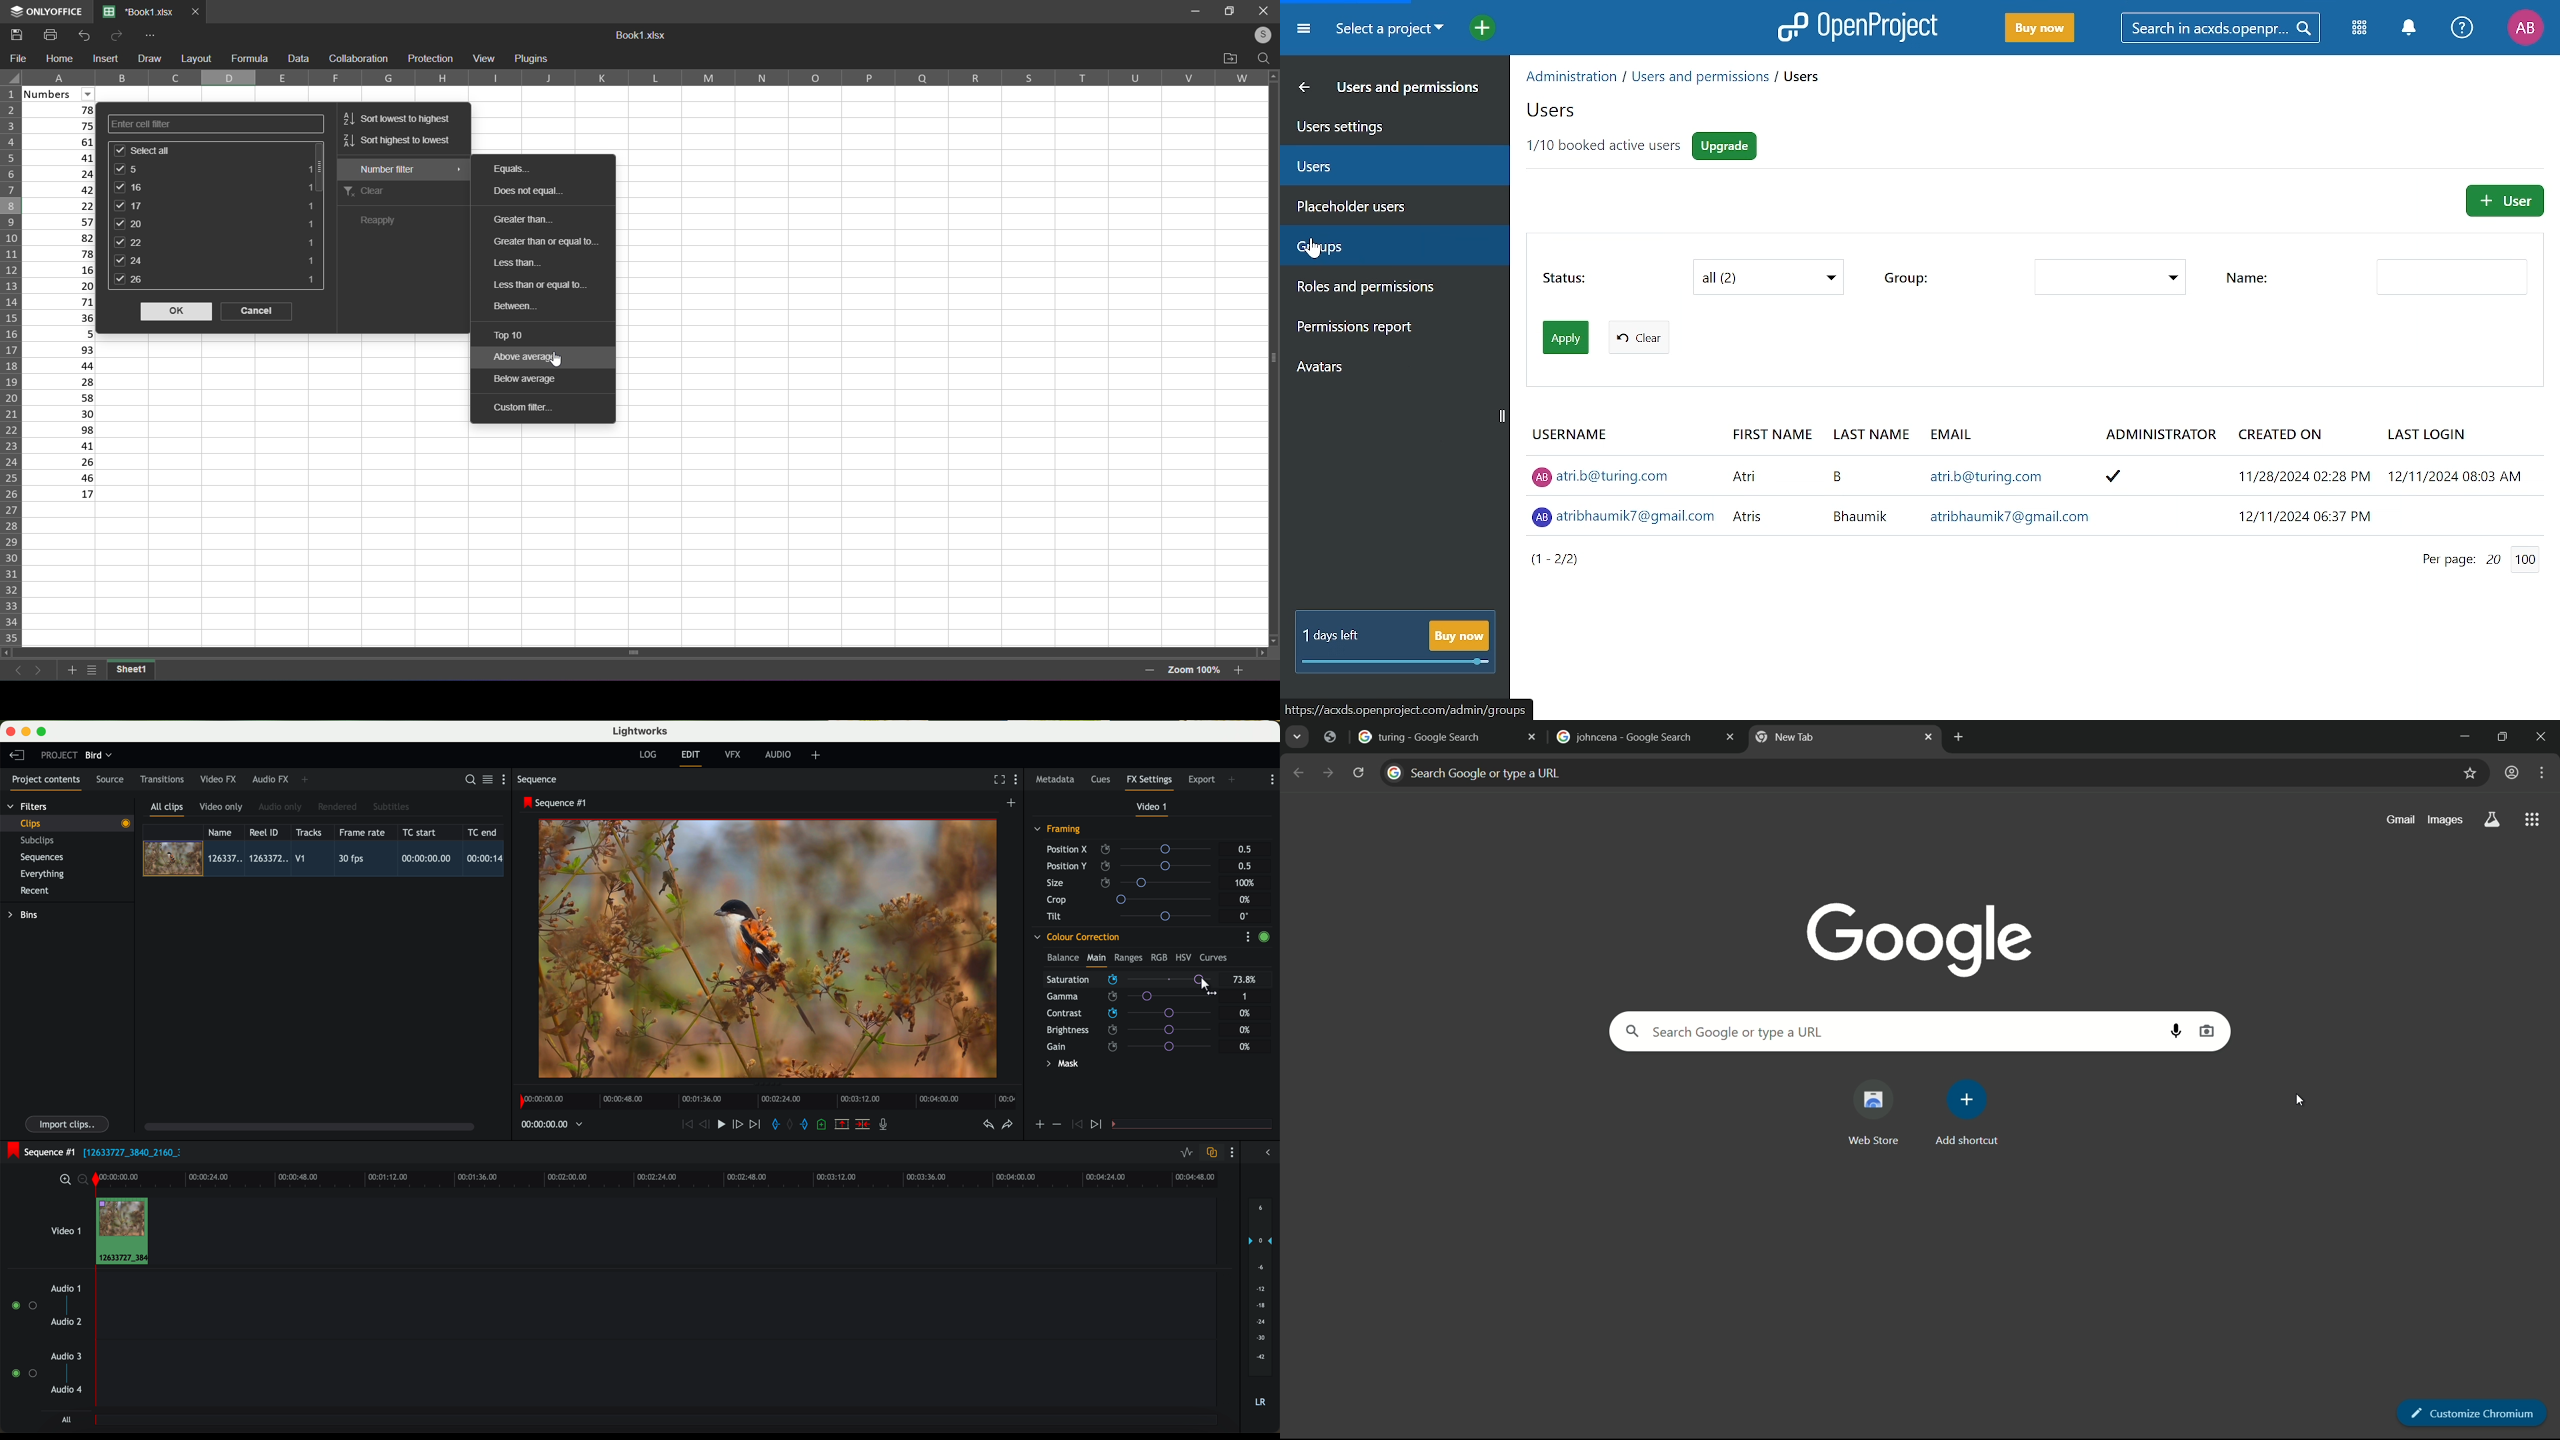 The image size is (2576, 1456). Describe the element at coordinates (66, 1288) in the screenshot. I see `audio 1` at that location.